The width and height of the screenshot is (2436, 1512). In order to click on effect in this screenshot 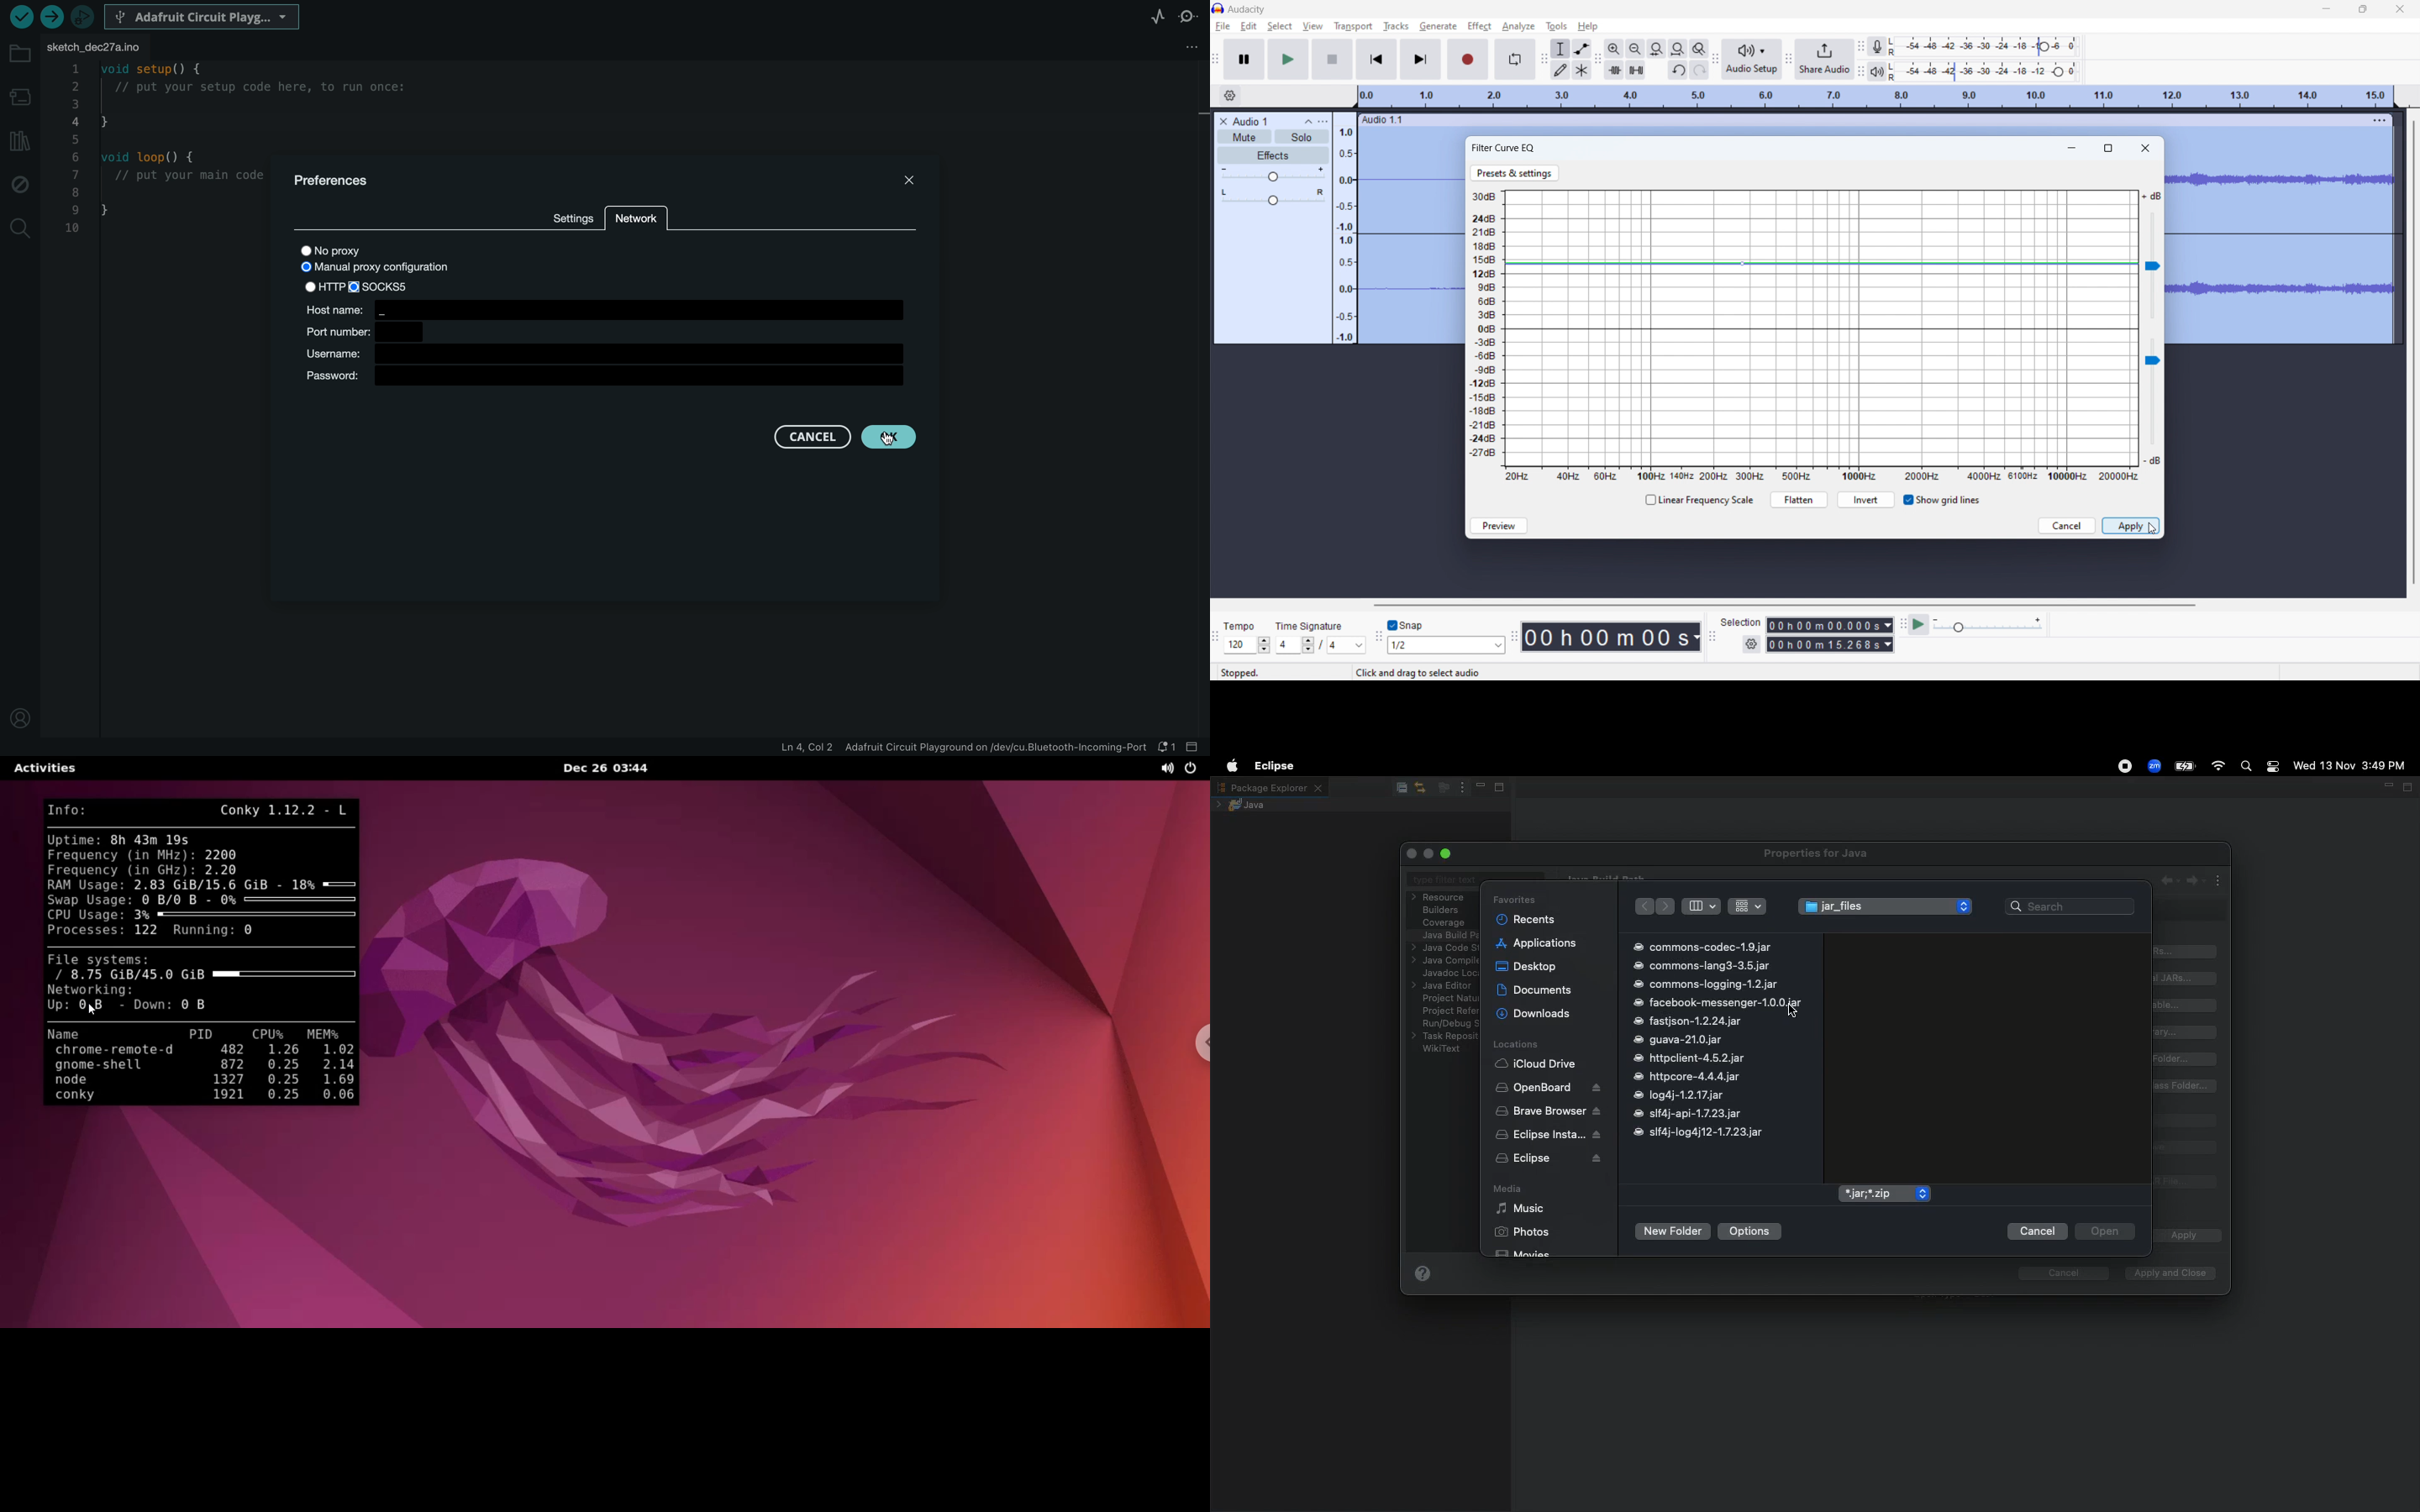, I will do `click(1479, 26)`.